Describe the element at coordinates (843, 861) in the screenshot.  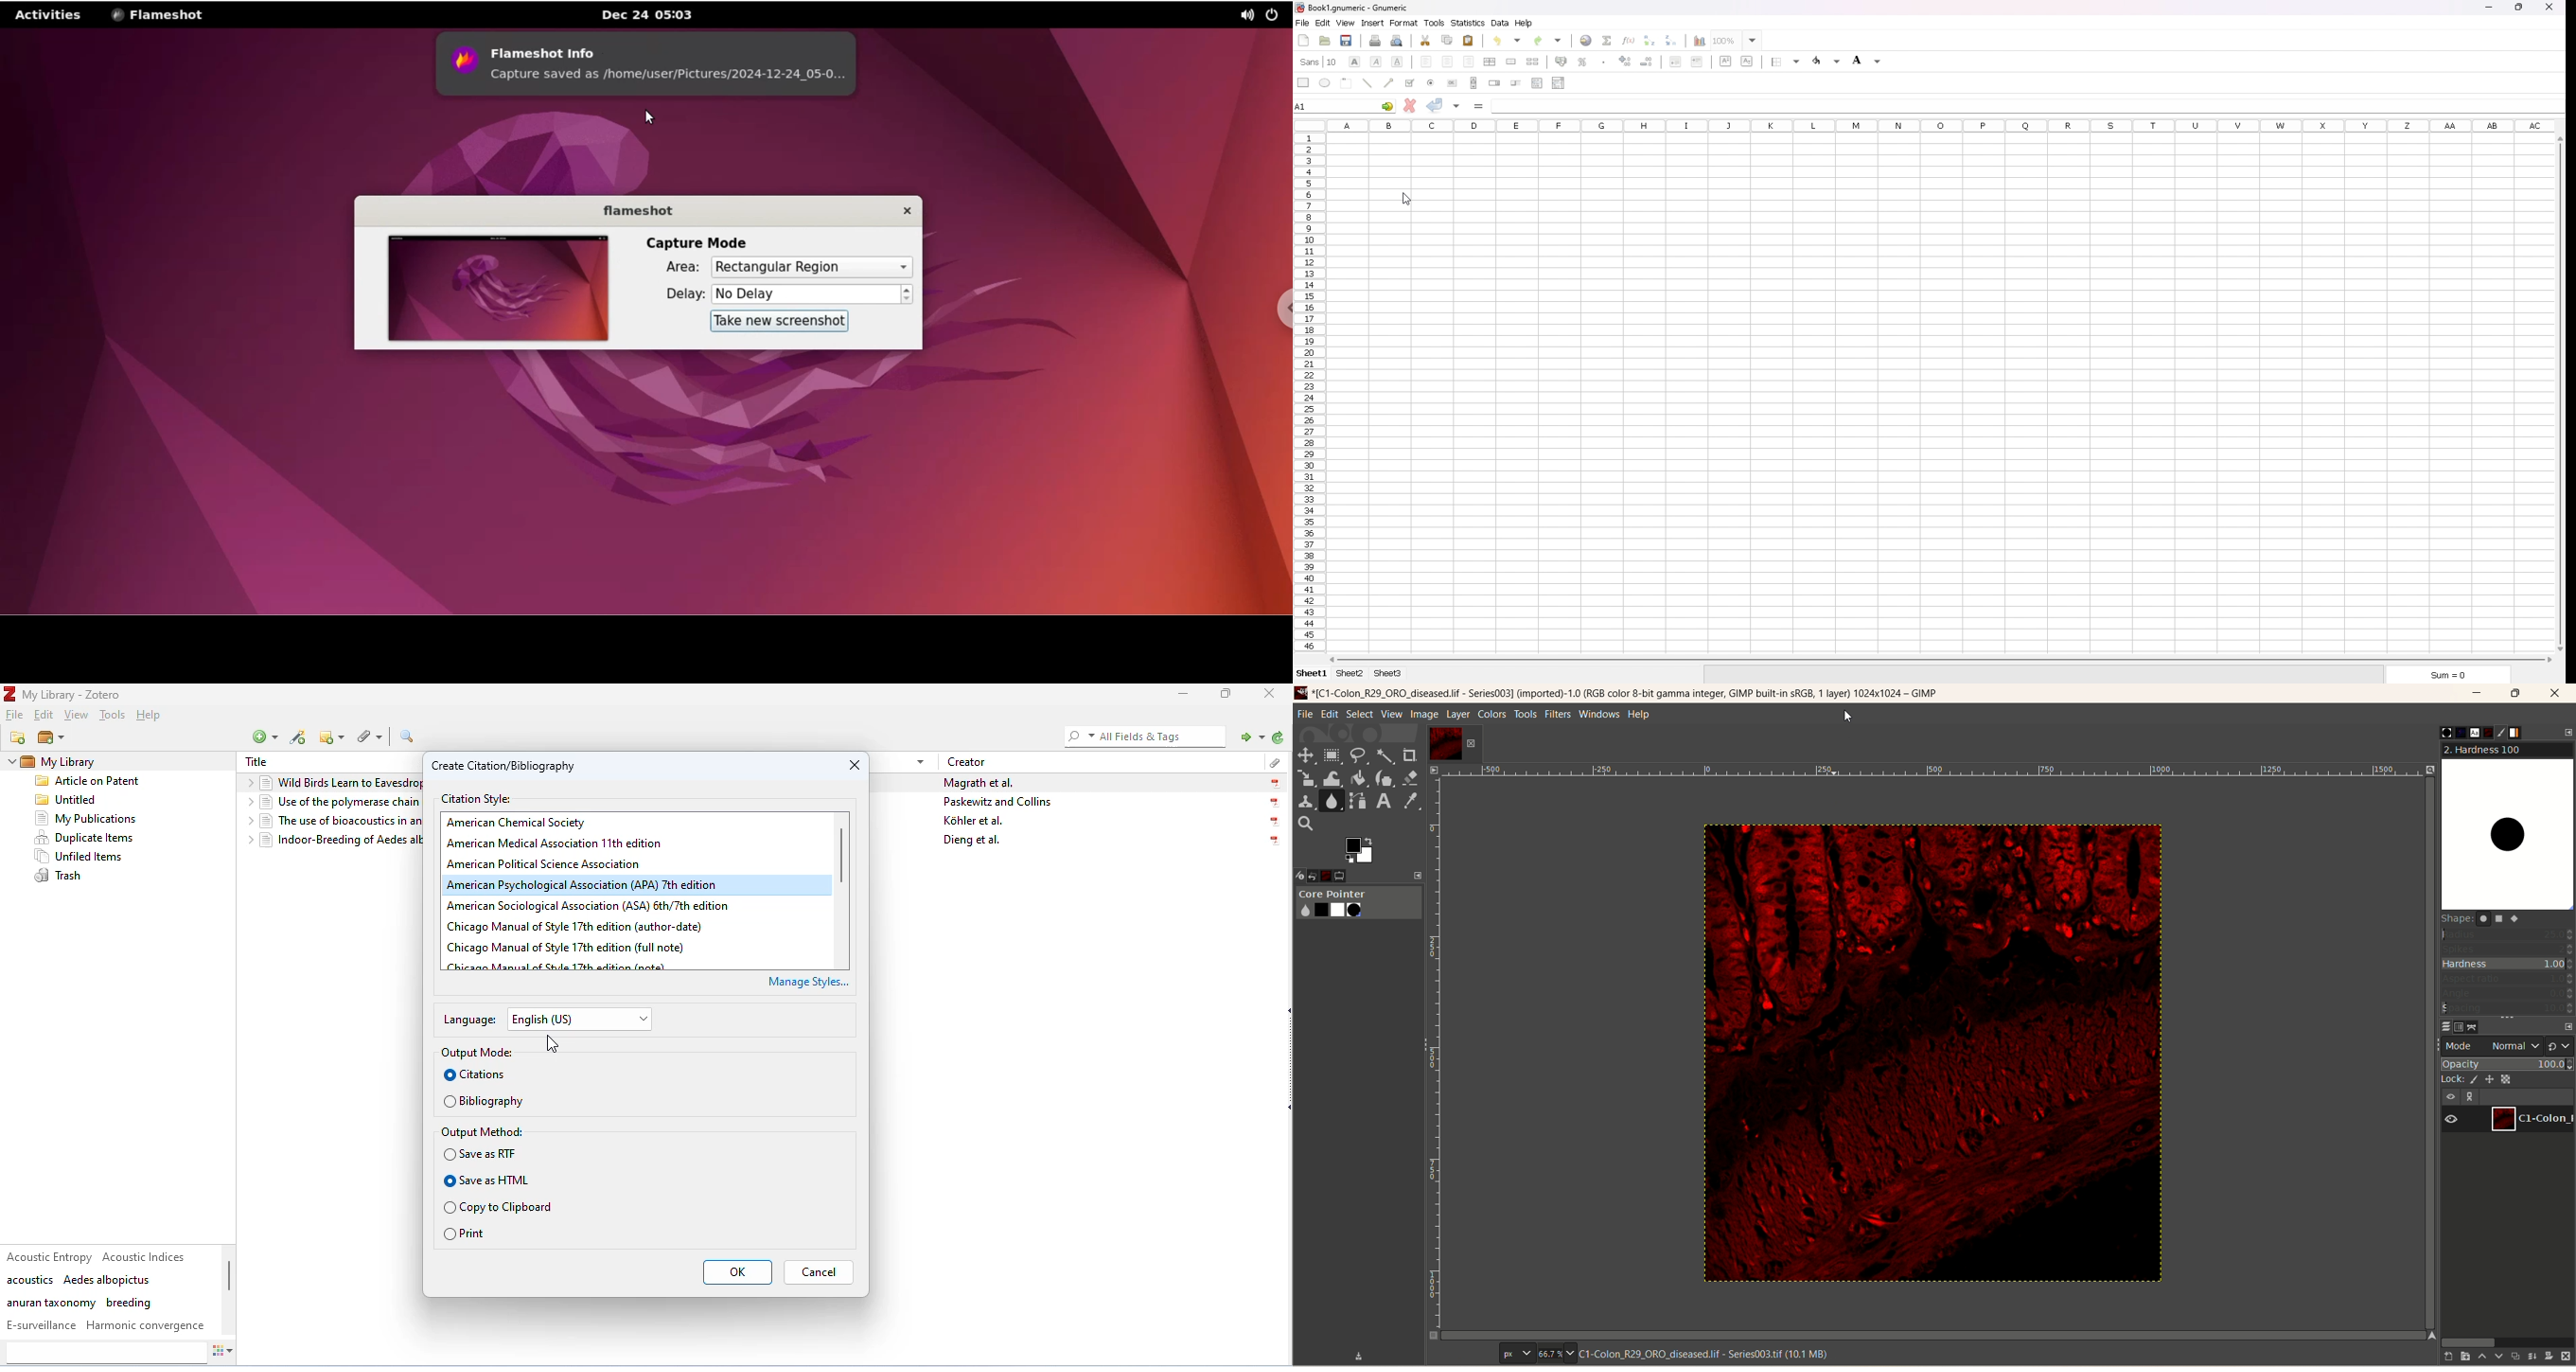
I see `vertical slider` at that location.